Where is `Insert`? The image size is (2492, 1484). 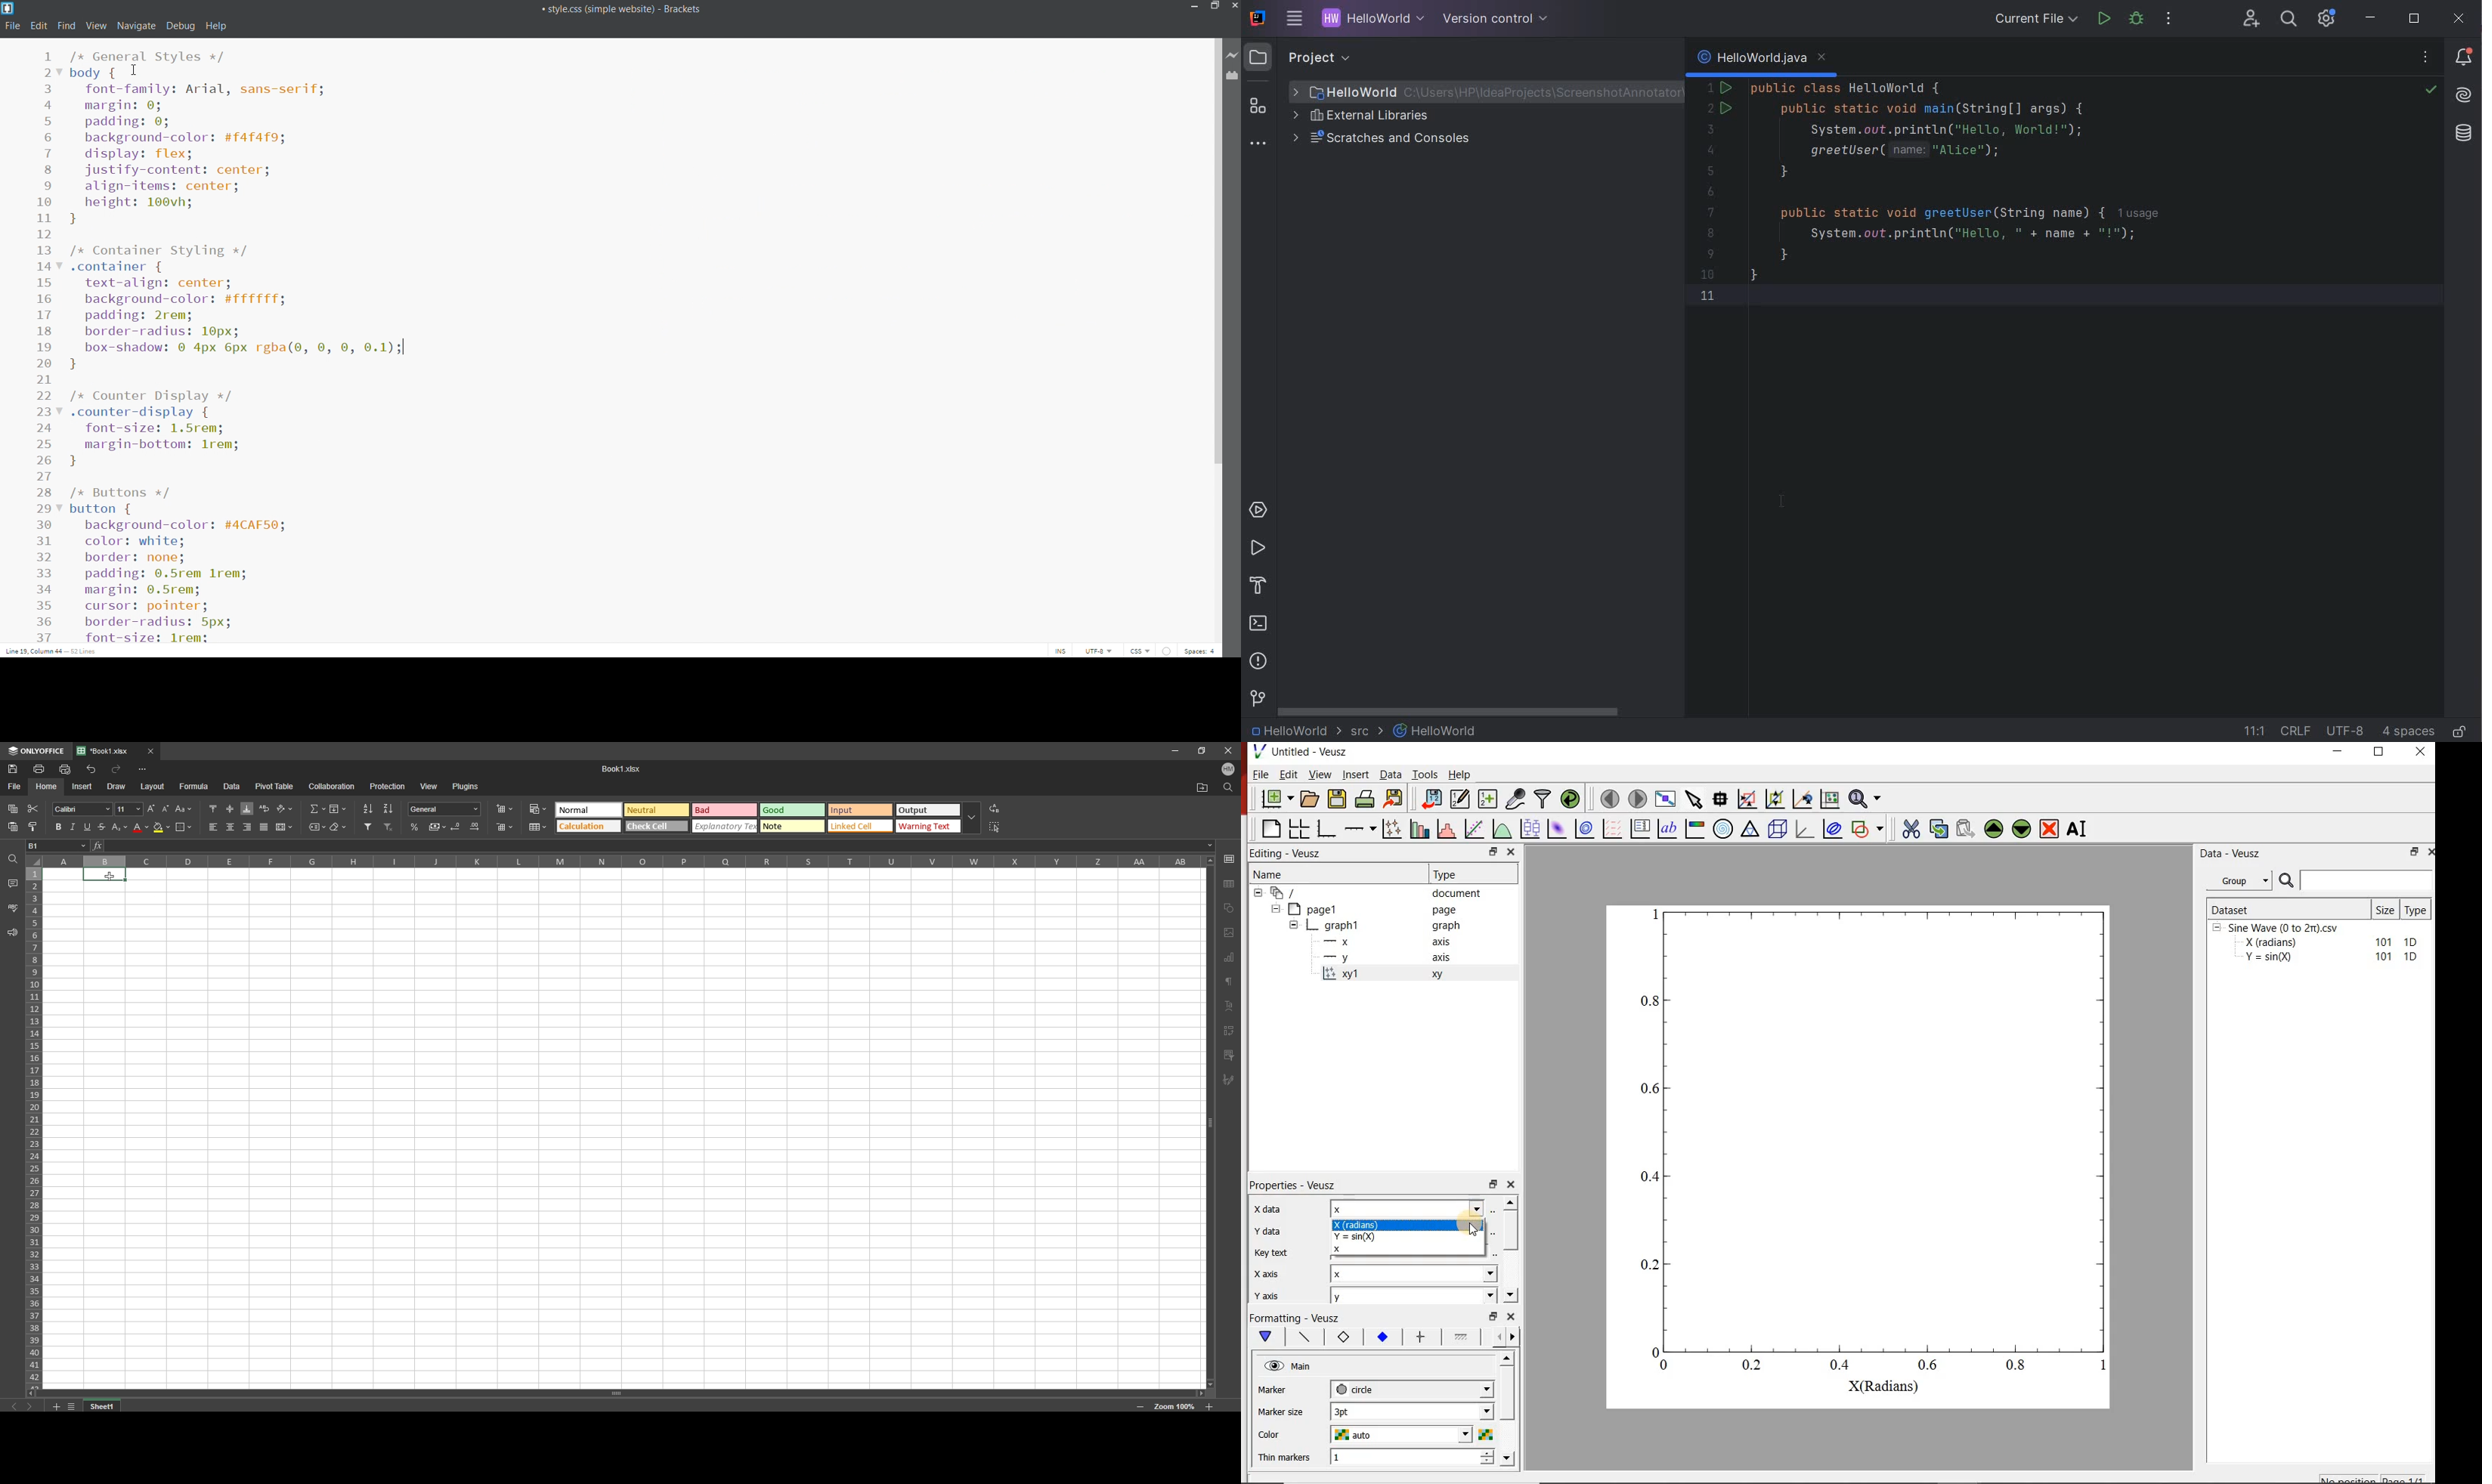 Insert is located at coordinates (1356, 774).